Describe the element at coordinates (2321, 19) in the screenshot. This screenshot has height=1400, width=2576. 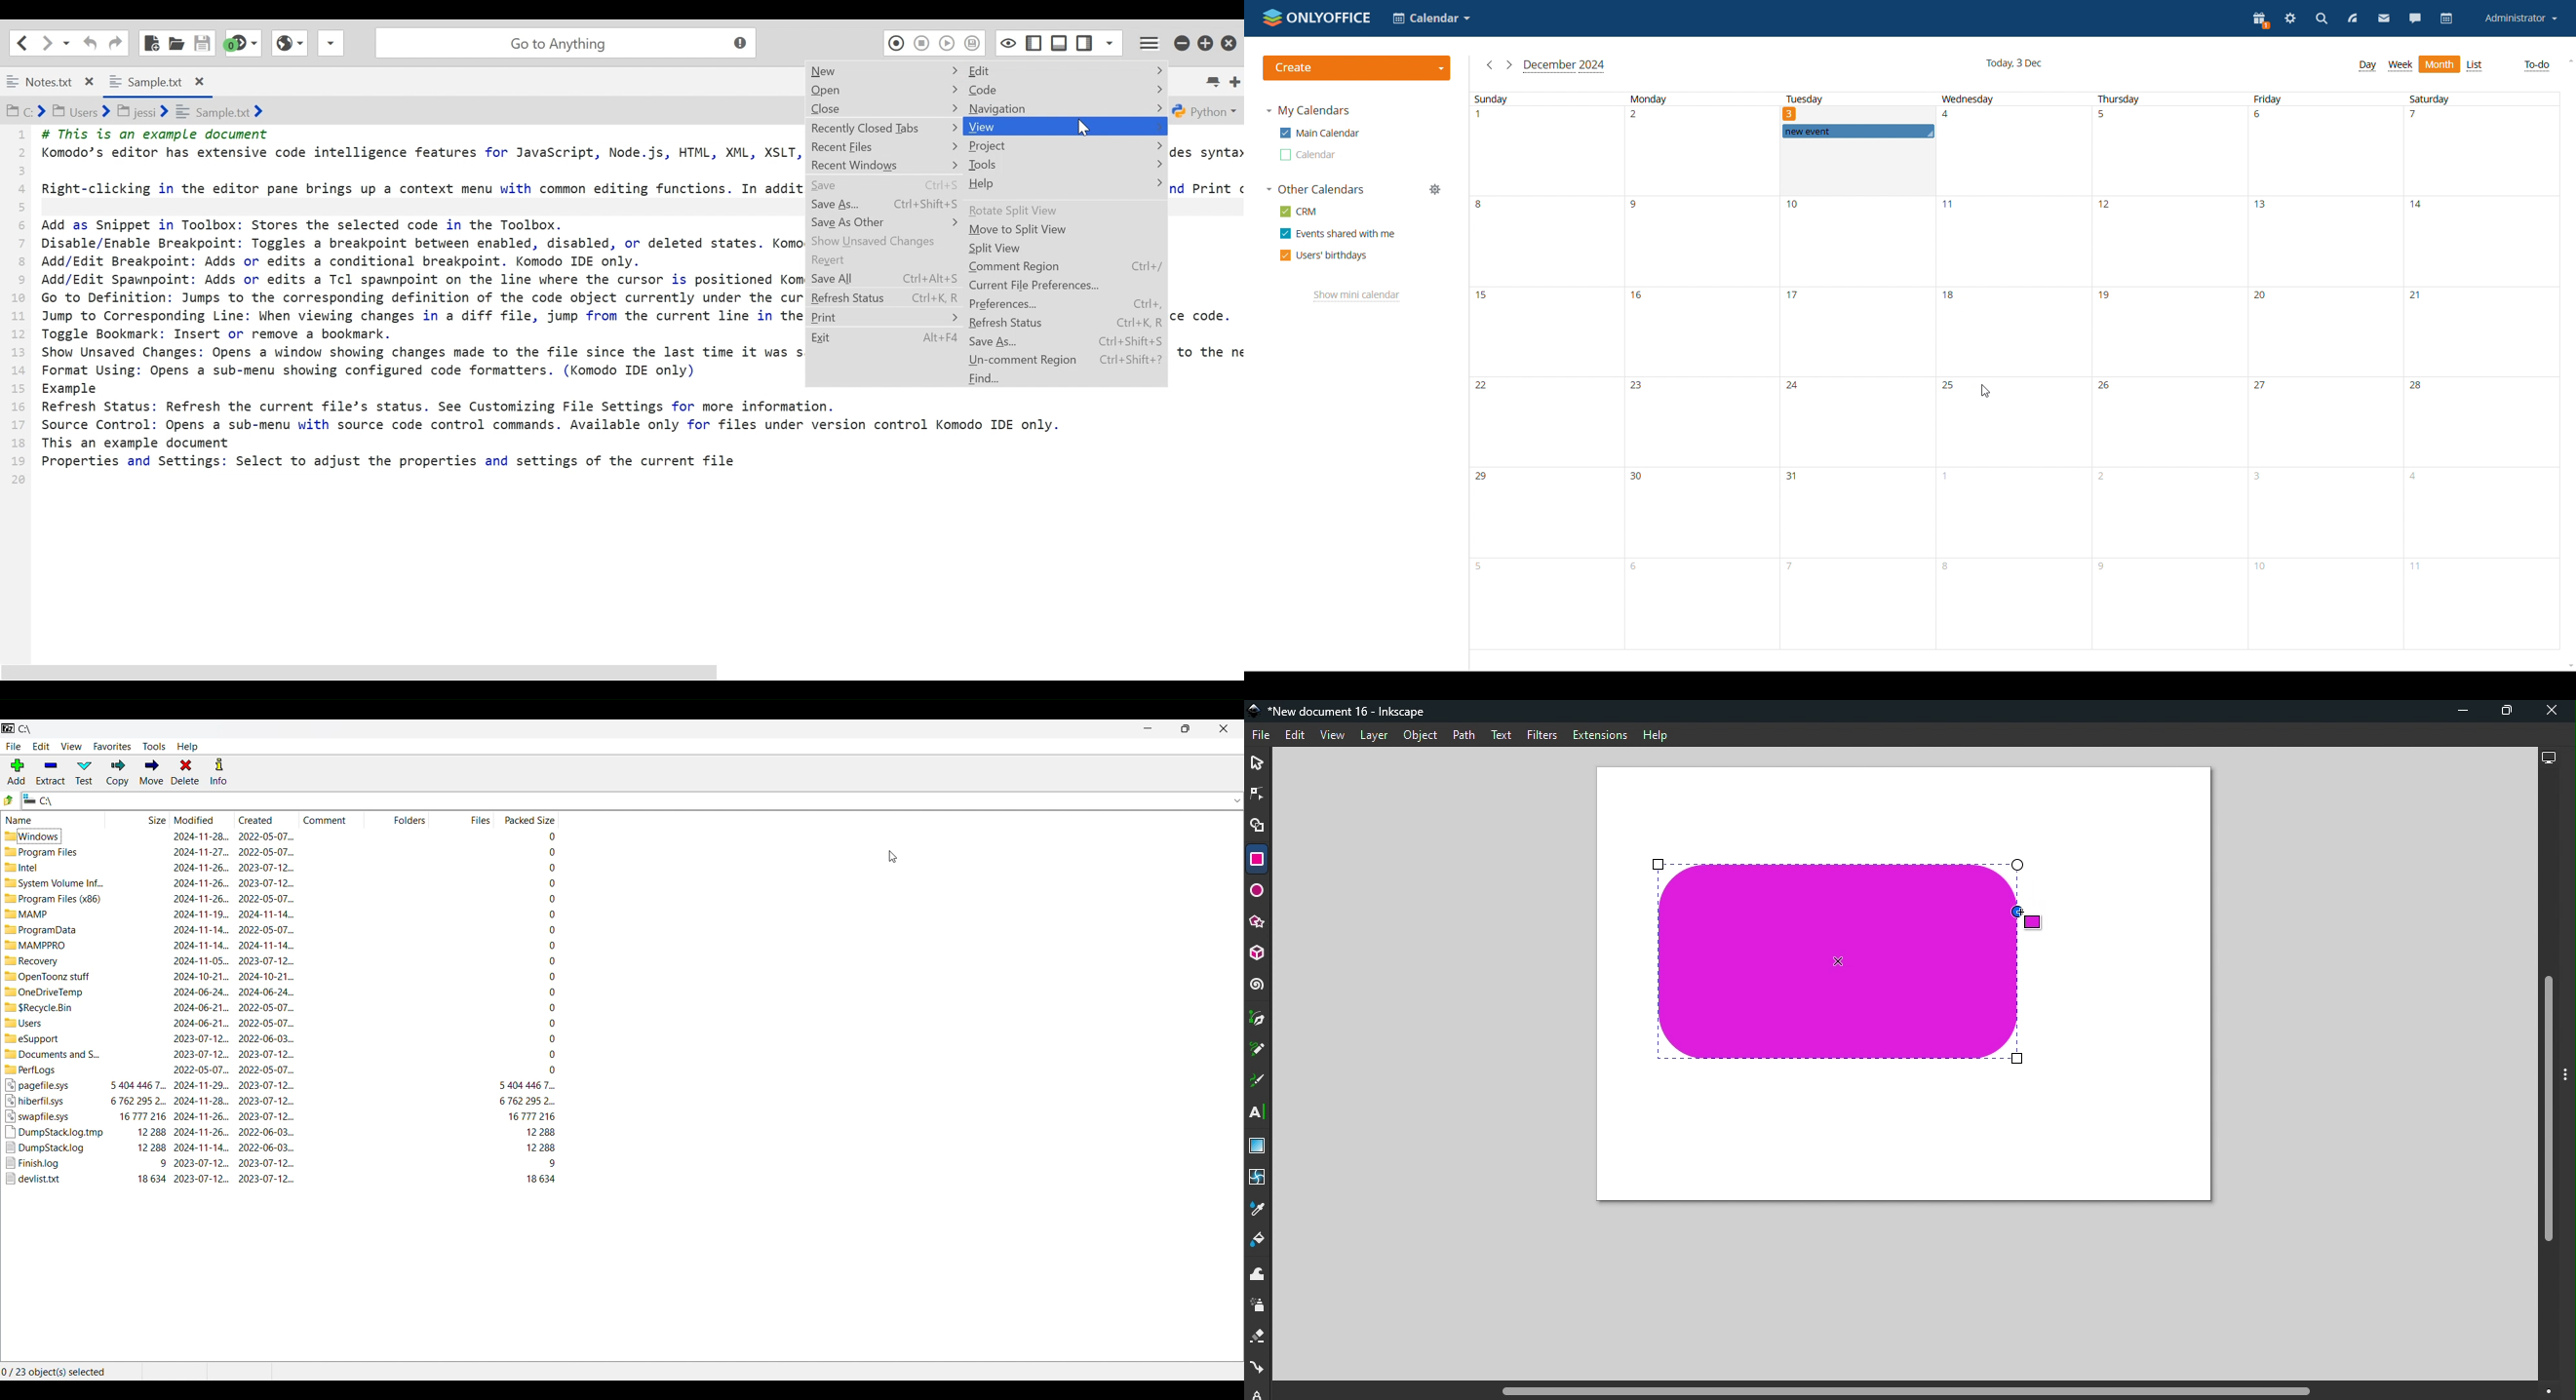
I see `search` at that location.